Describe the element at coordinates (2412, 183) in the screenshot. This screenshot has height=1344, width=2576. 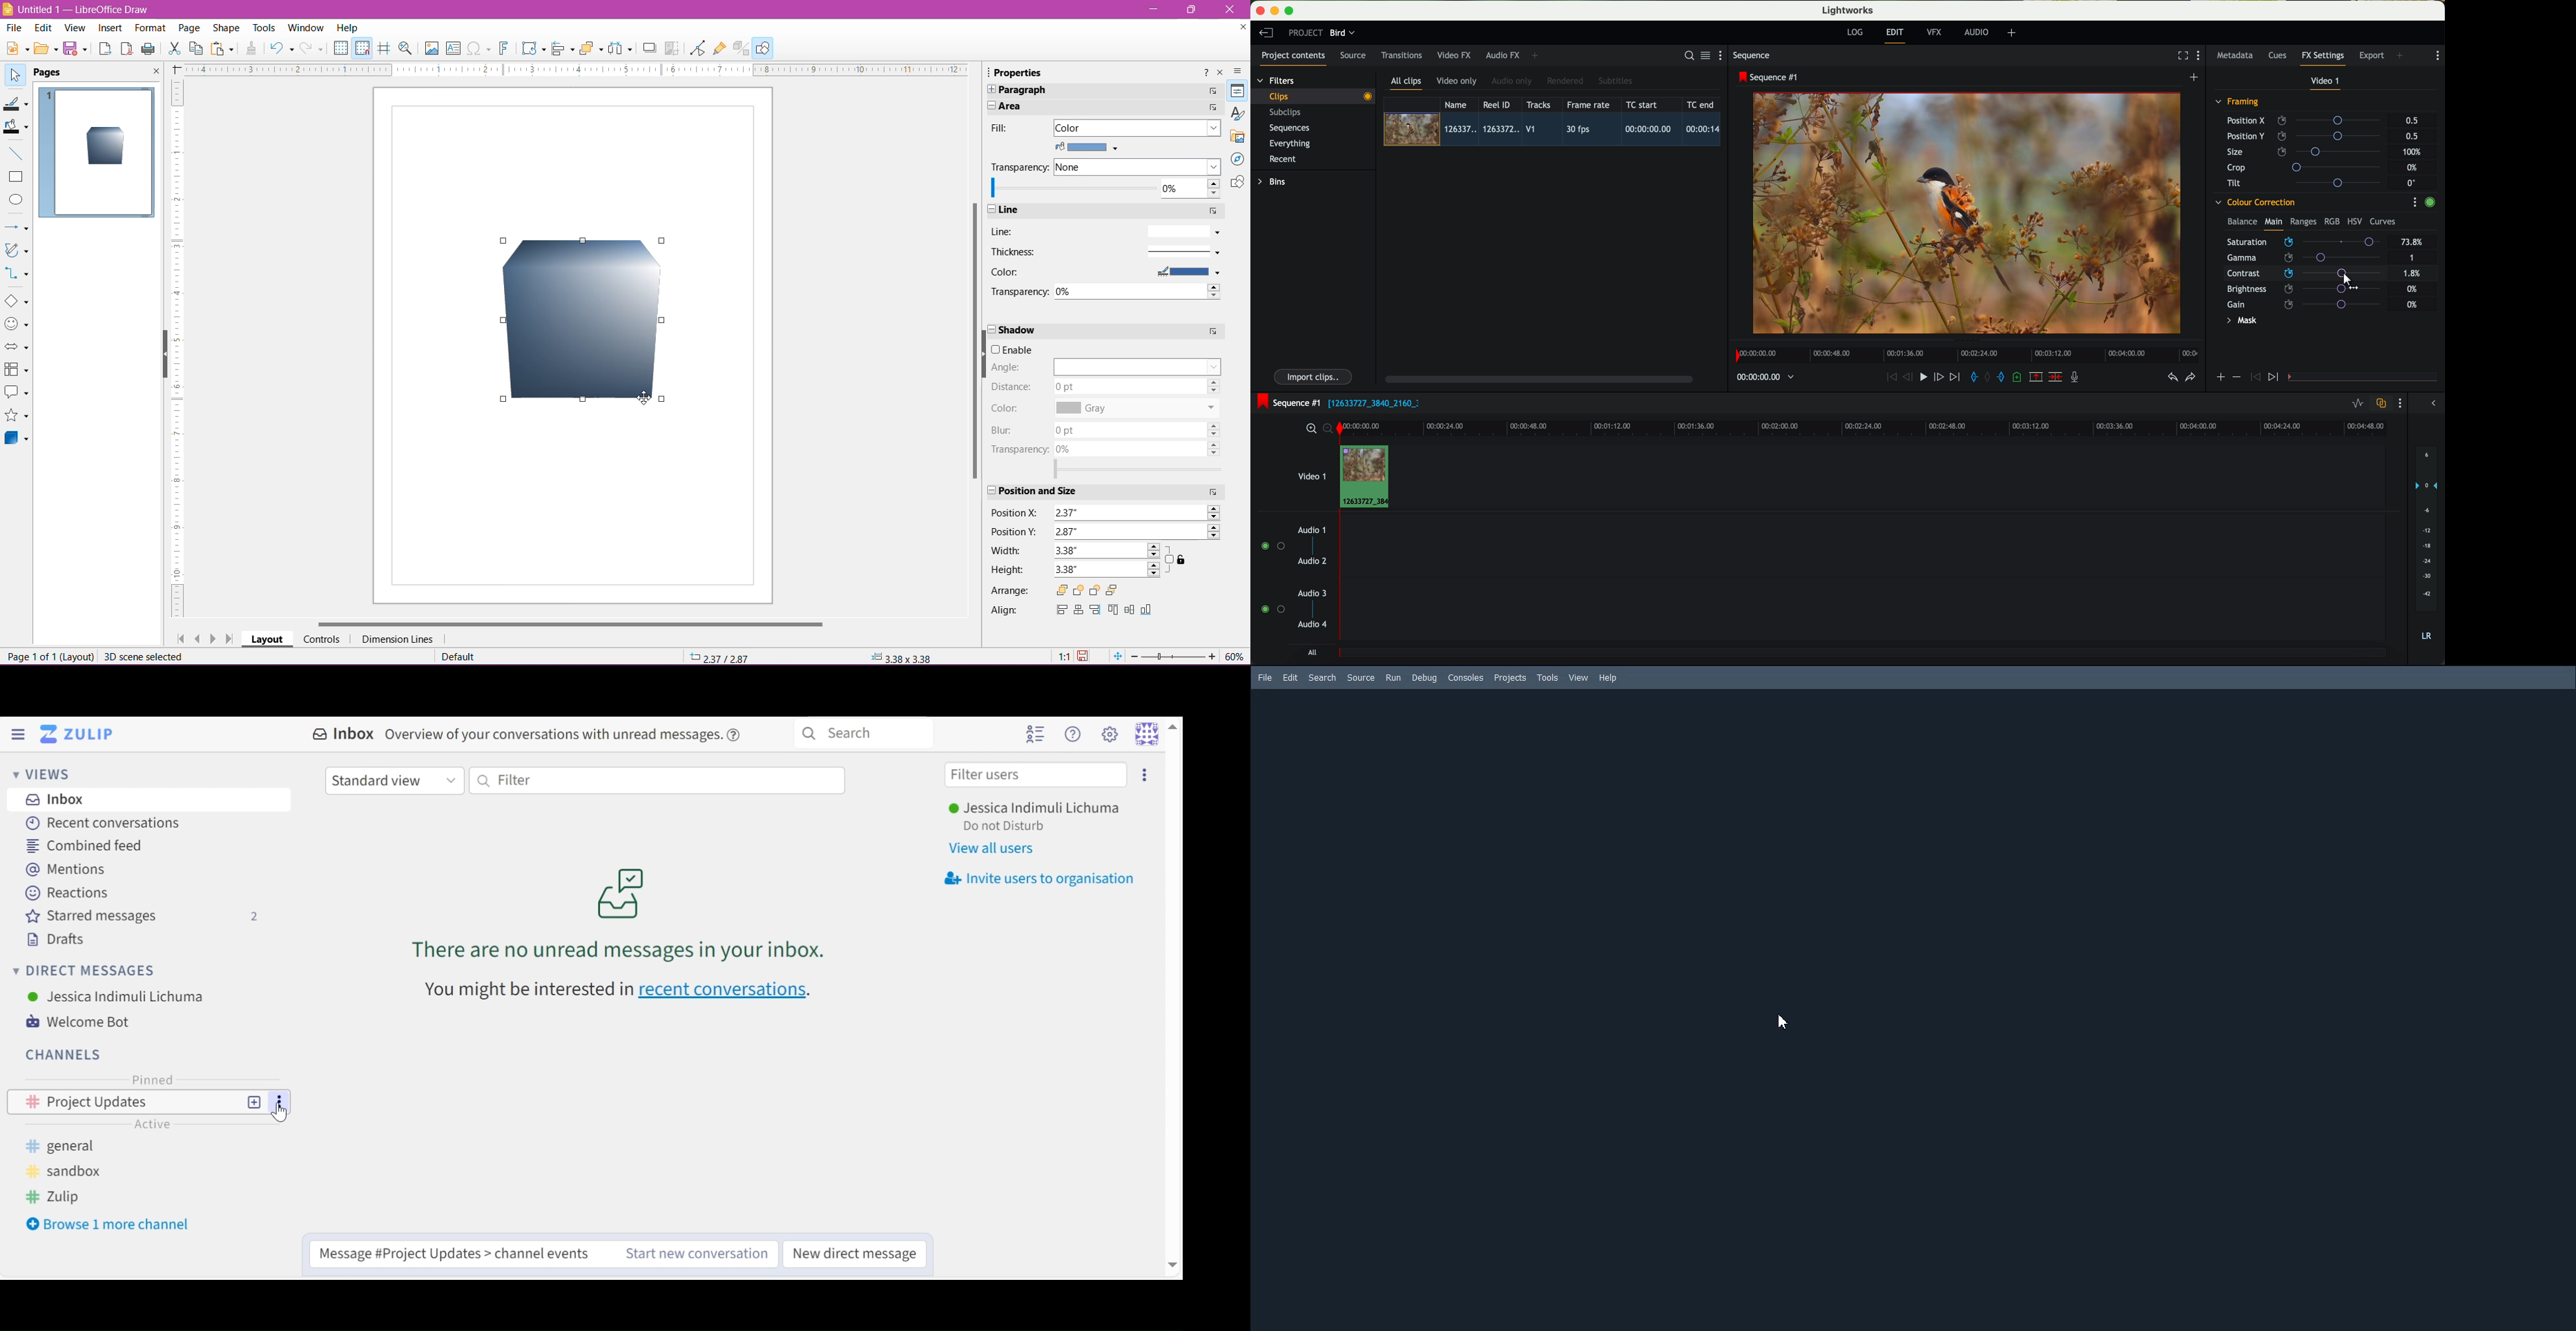
I see `0°` at that location.